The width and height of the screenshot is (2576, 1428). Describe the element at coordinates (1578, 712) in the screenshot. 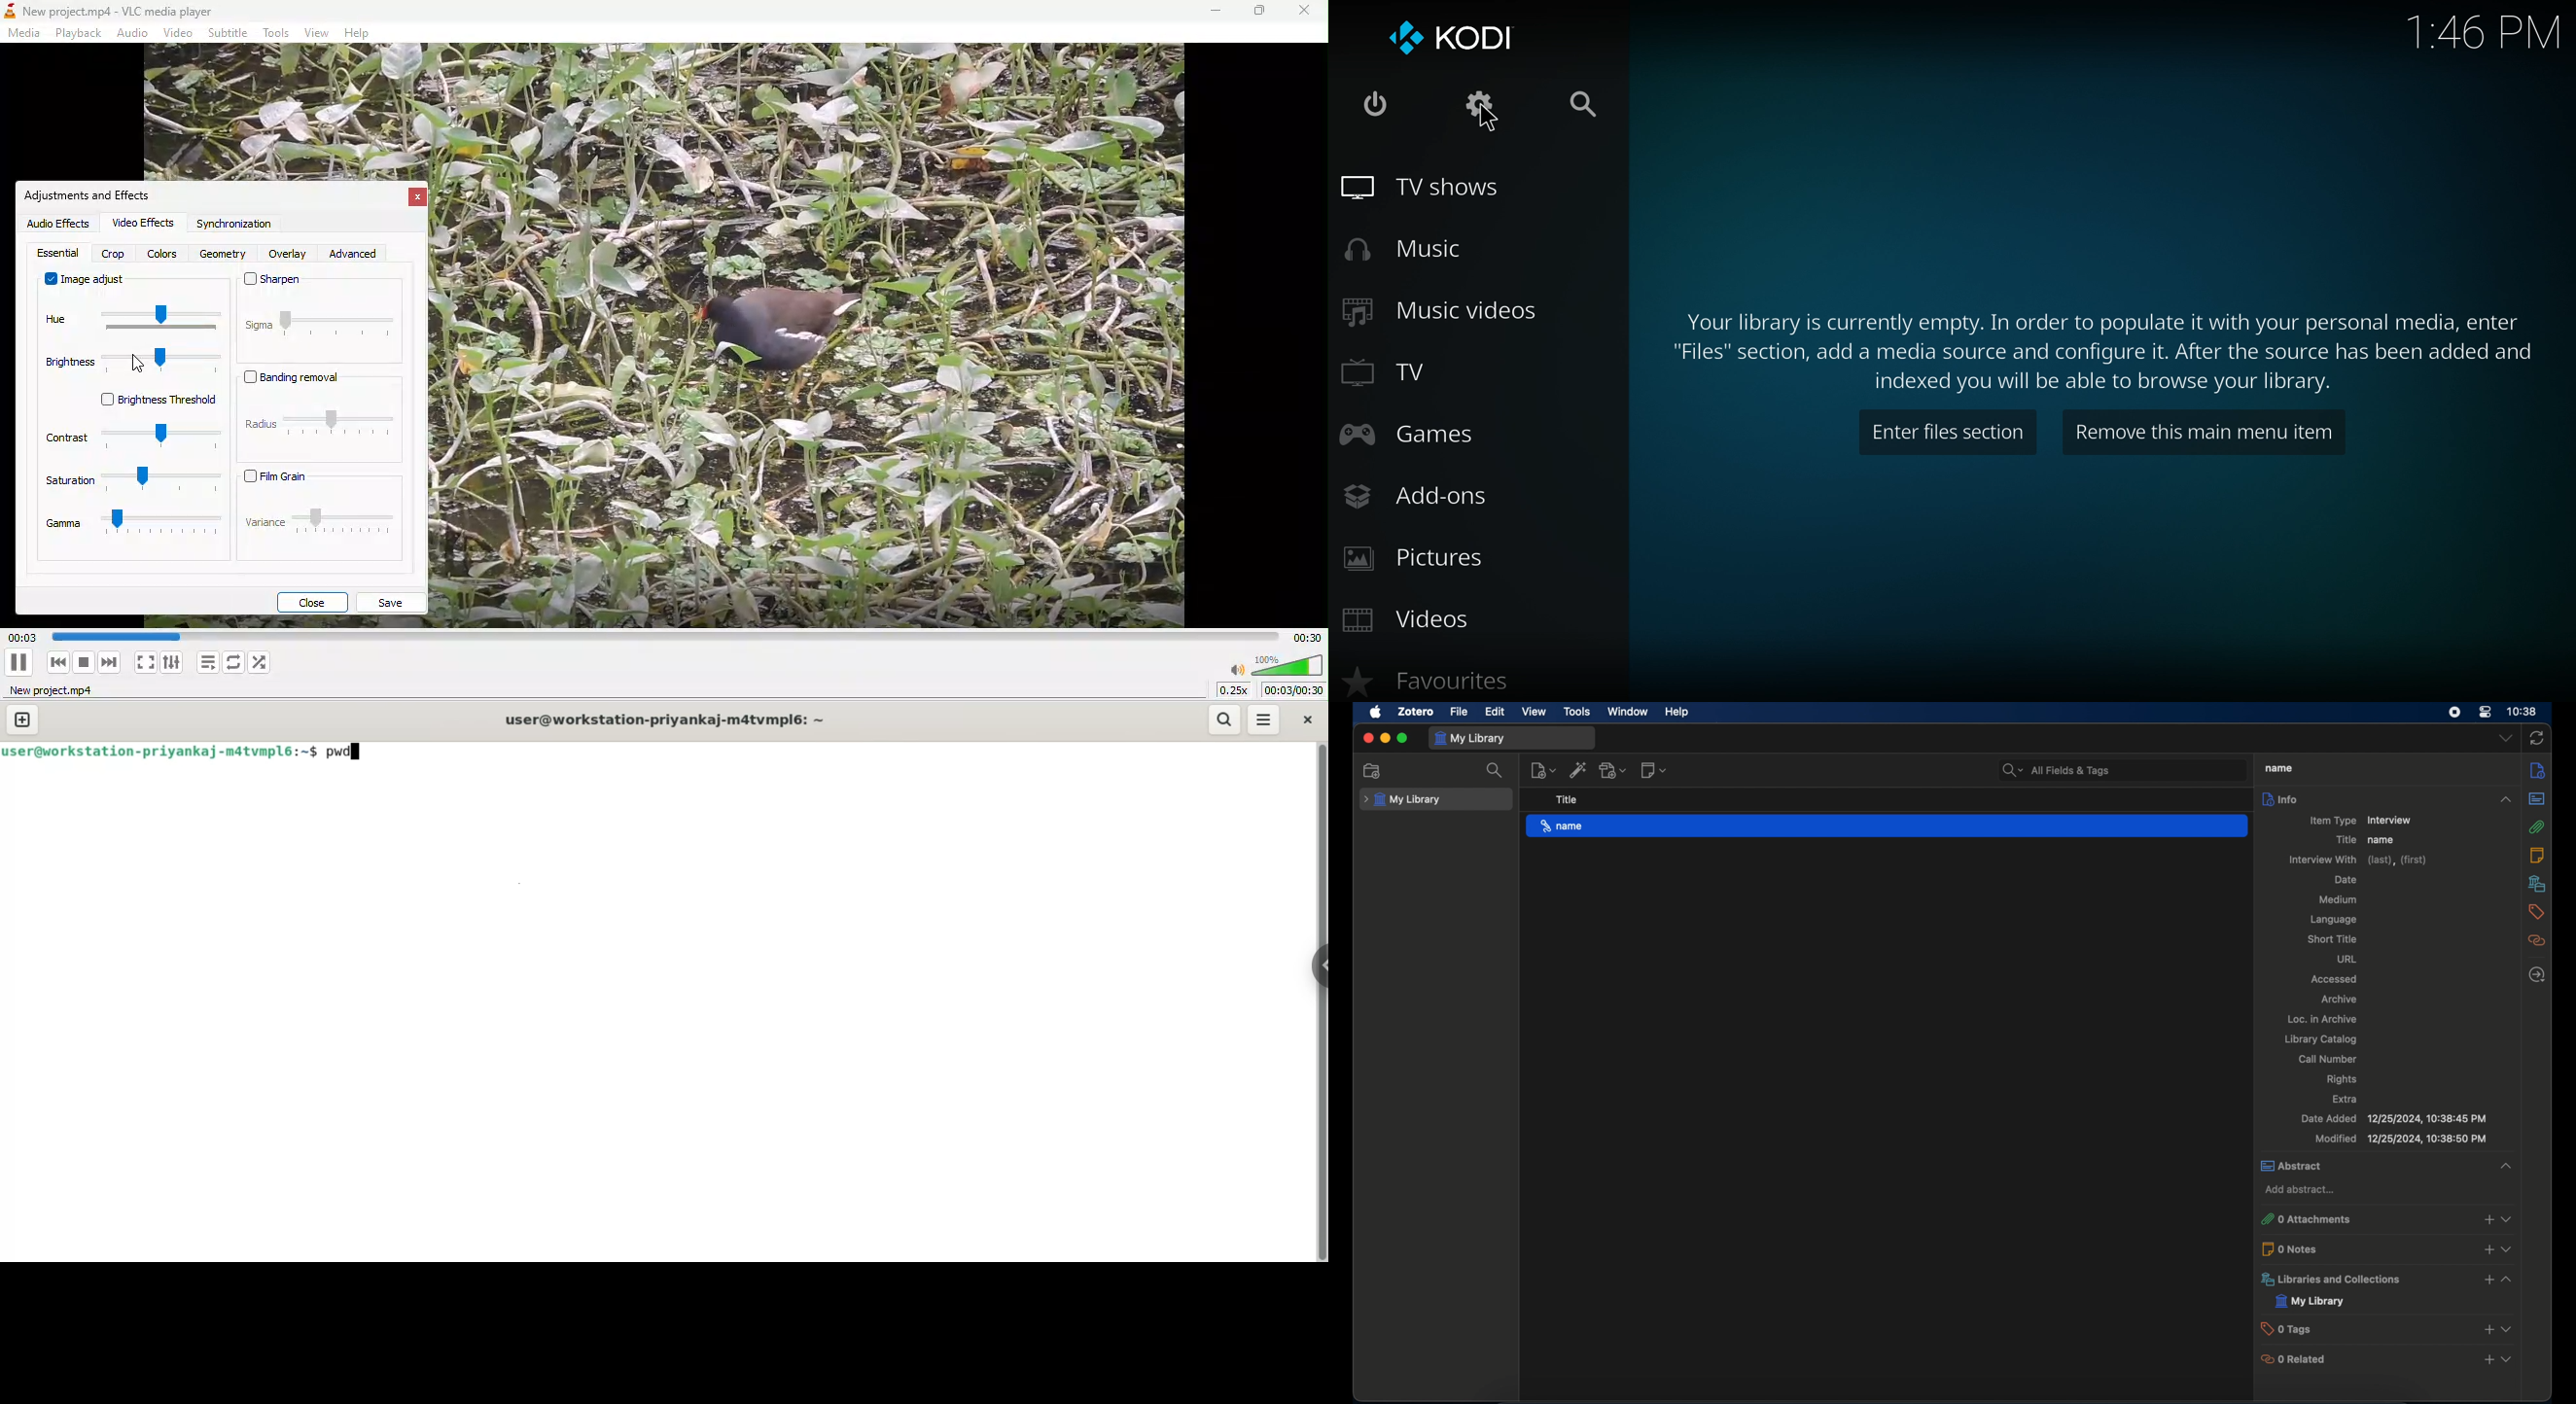

I see `tools` at that location.